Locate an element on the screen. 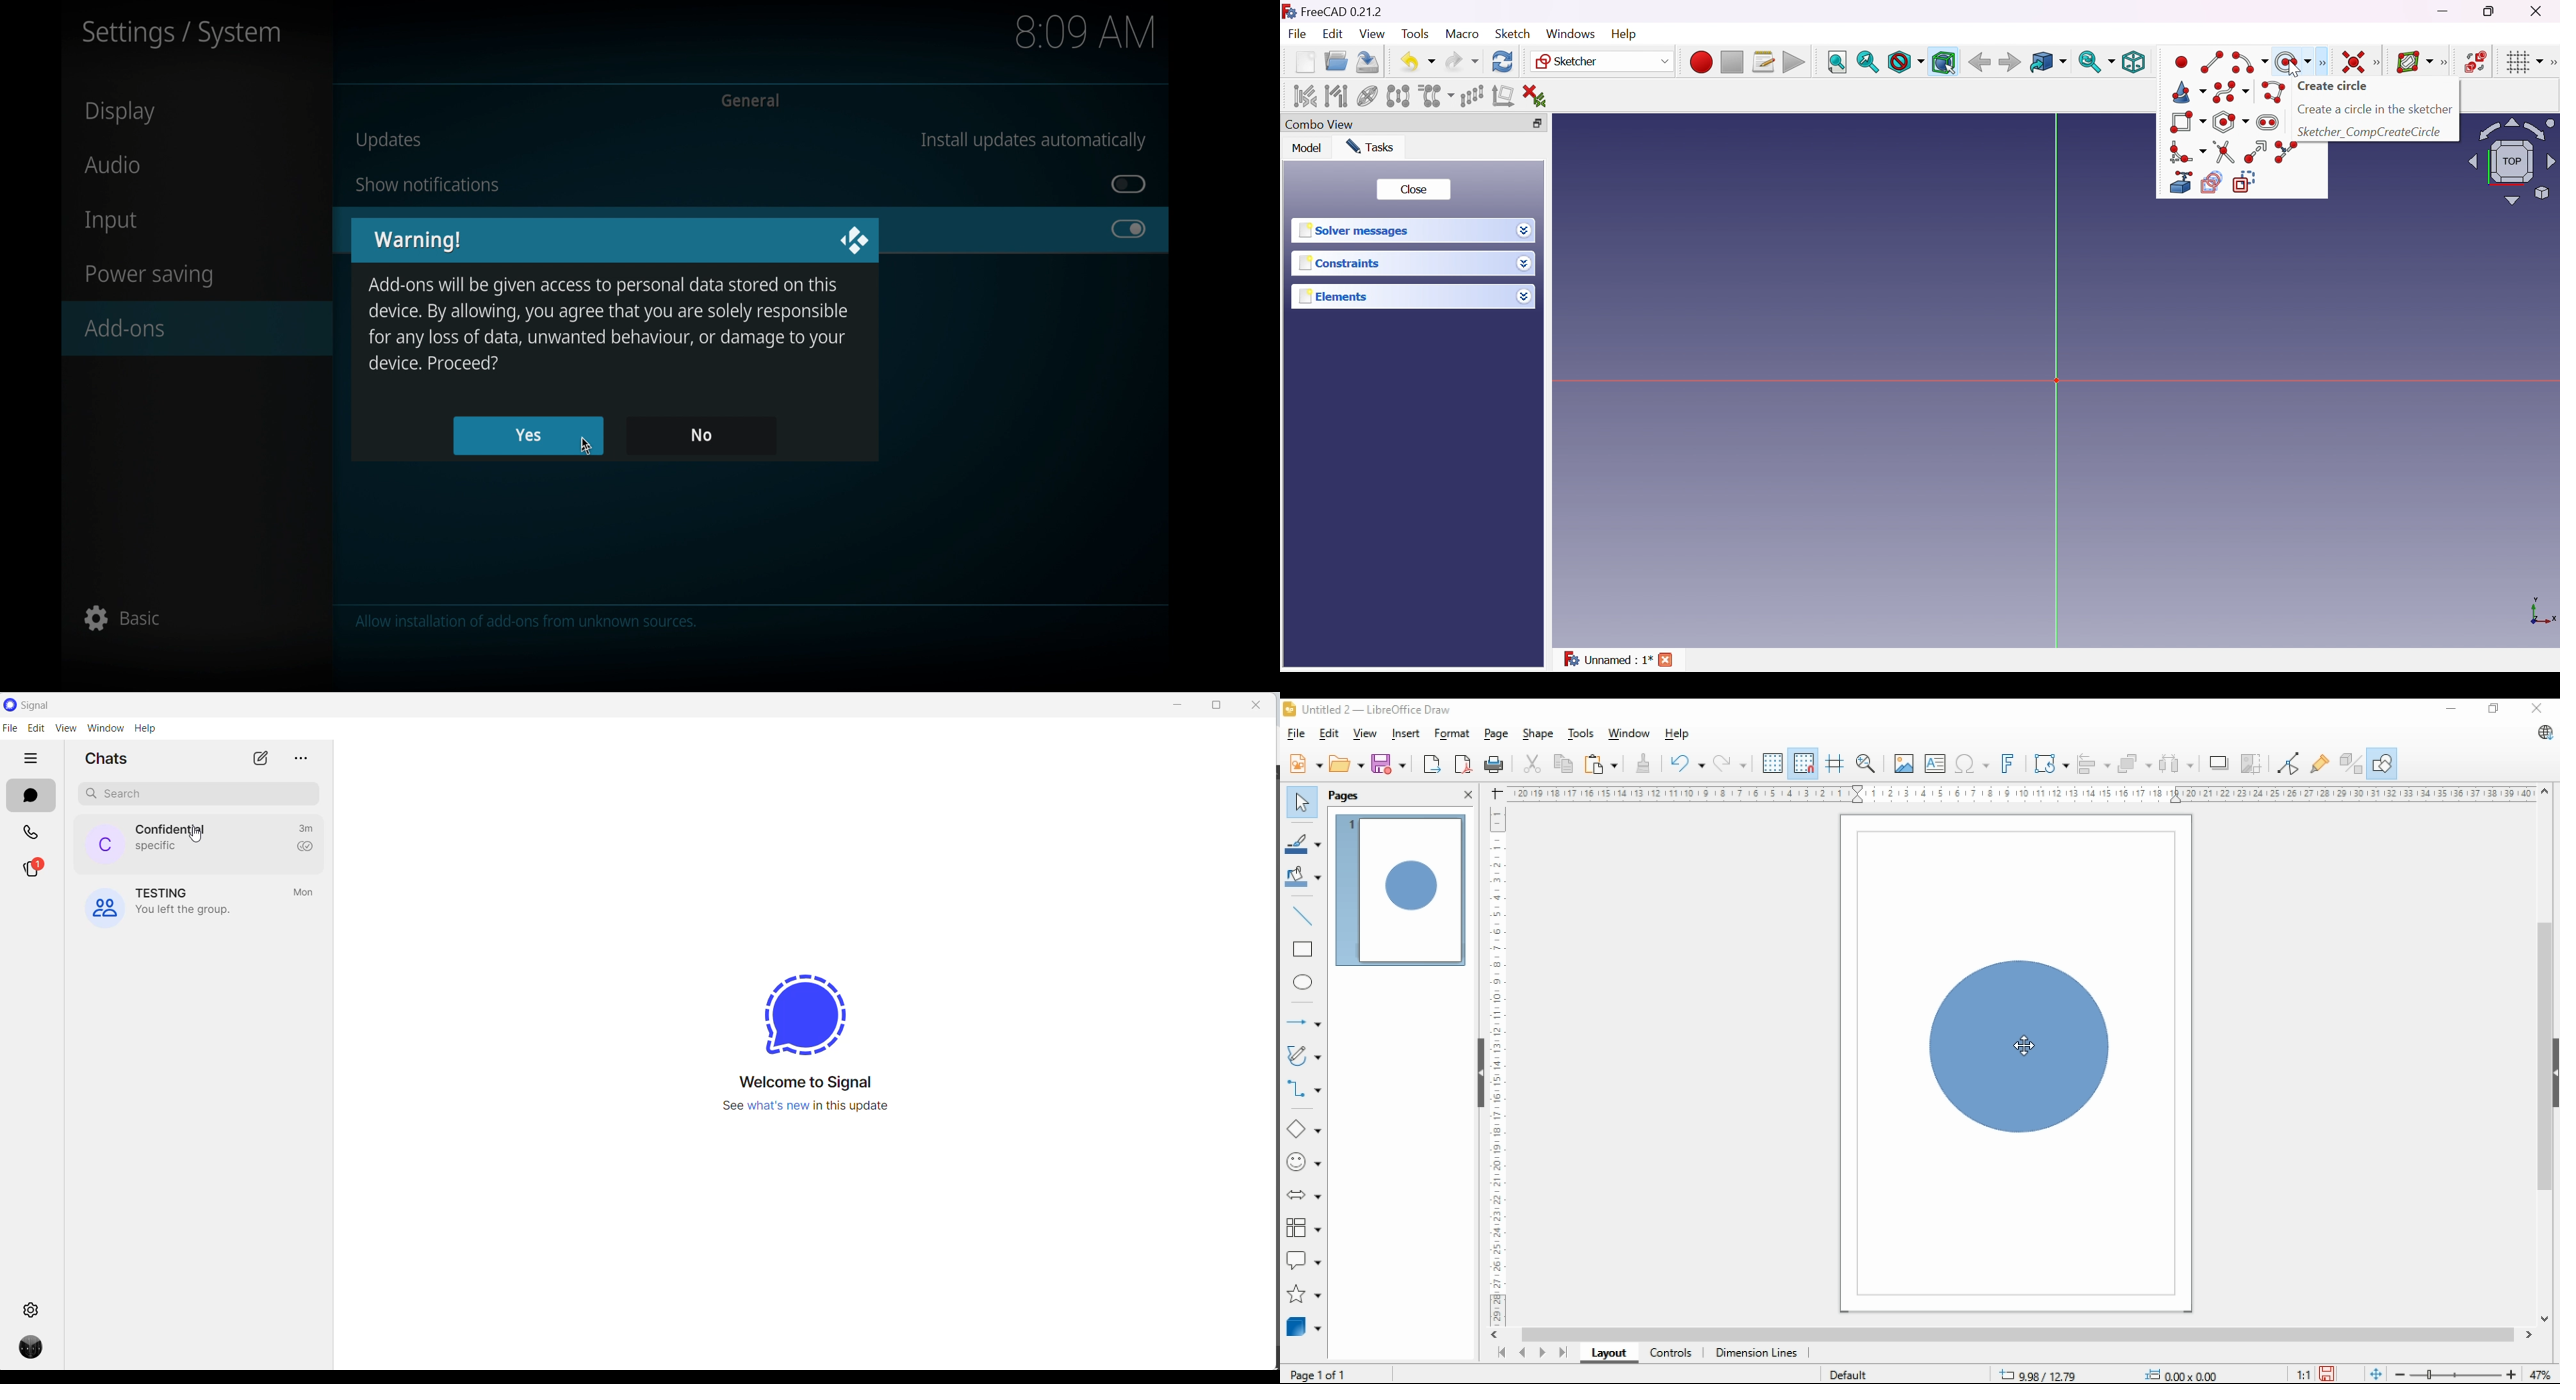 Image resolution: width=2576 pixels, height=1400 pixels. calls is located at coordinates (33, 833).